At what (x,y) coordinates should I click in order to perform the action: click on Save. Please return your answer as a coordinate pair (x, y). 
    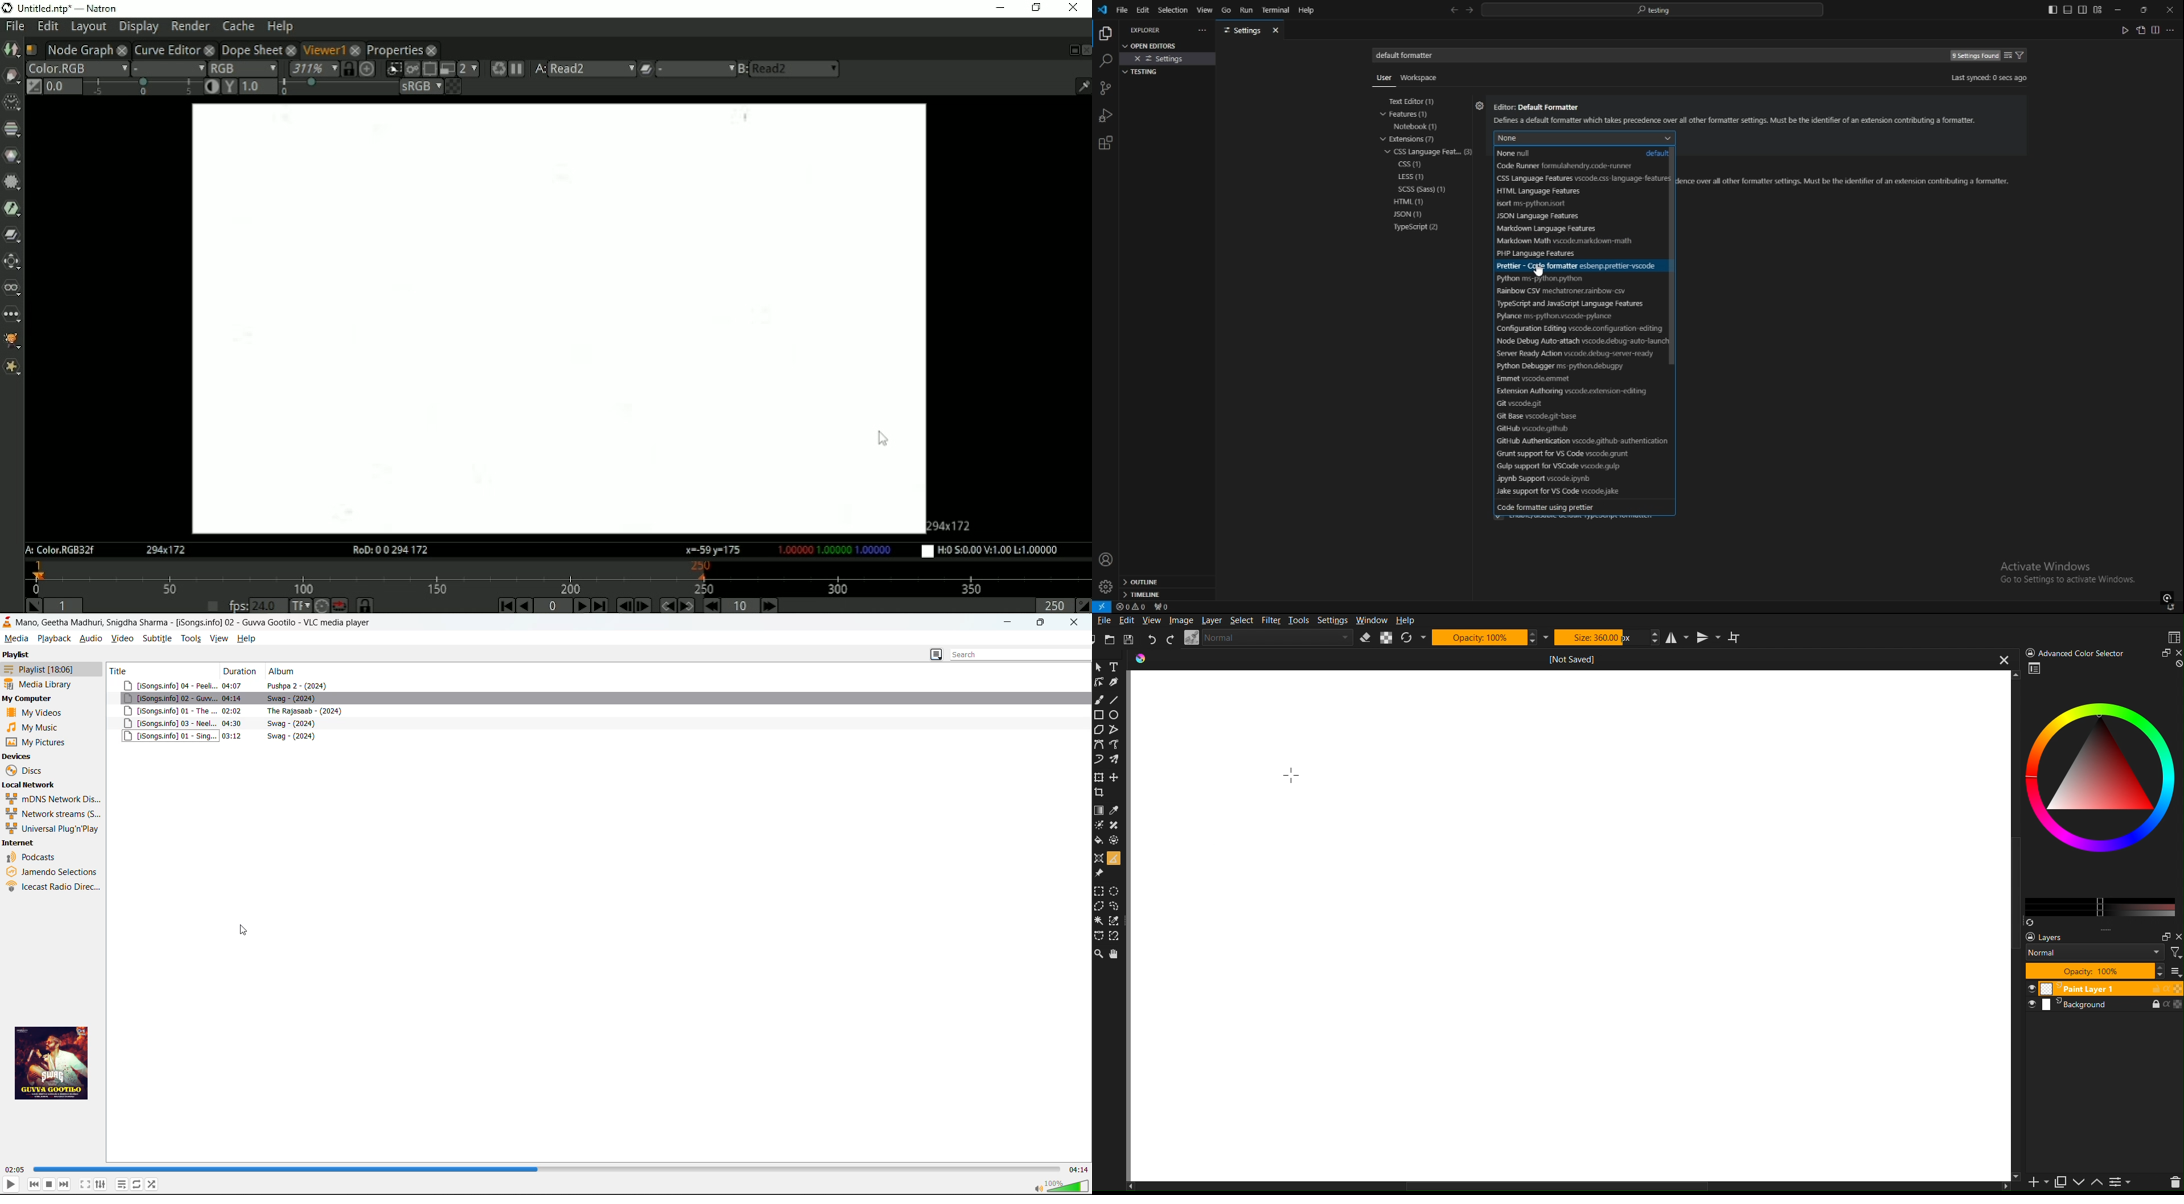
    Looking at the image, I should click on (1127, 640).